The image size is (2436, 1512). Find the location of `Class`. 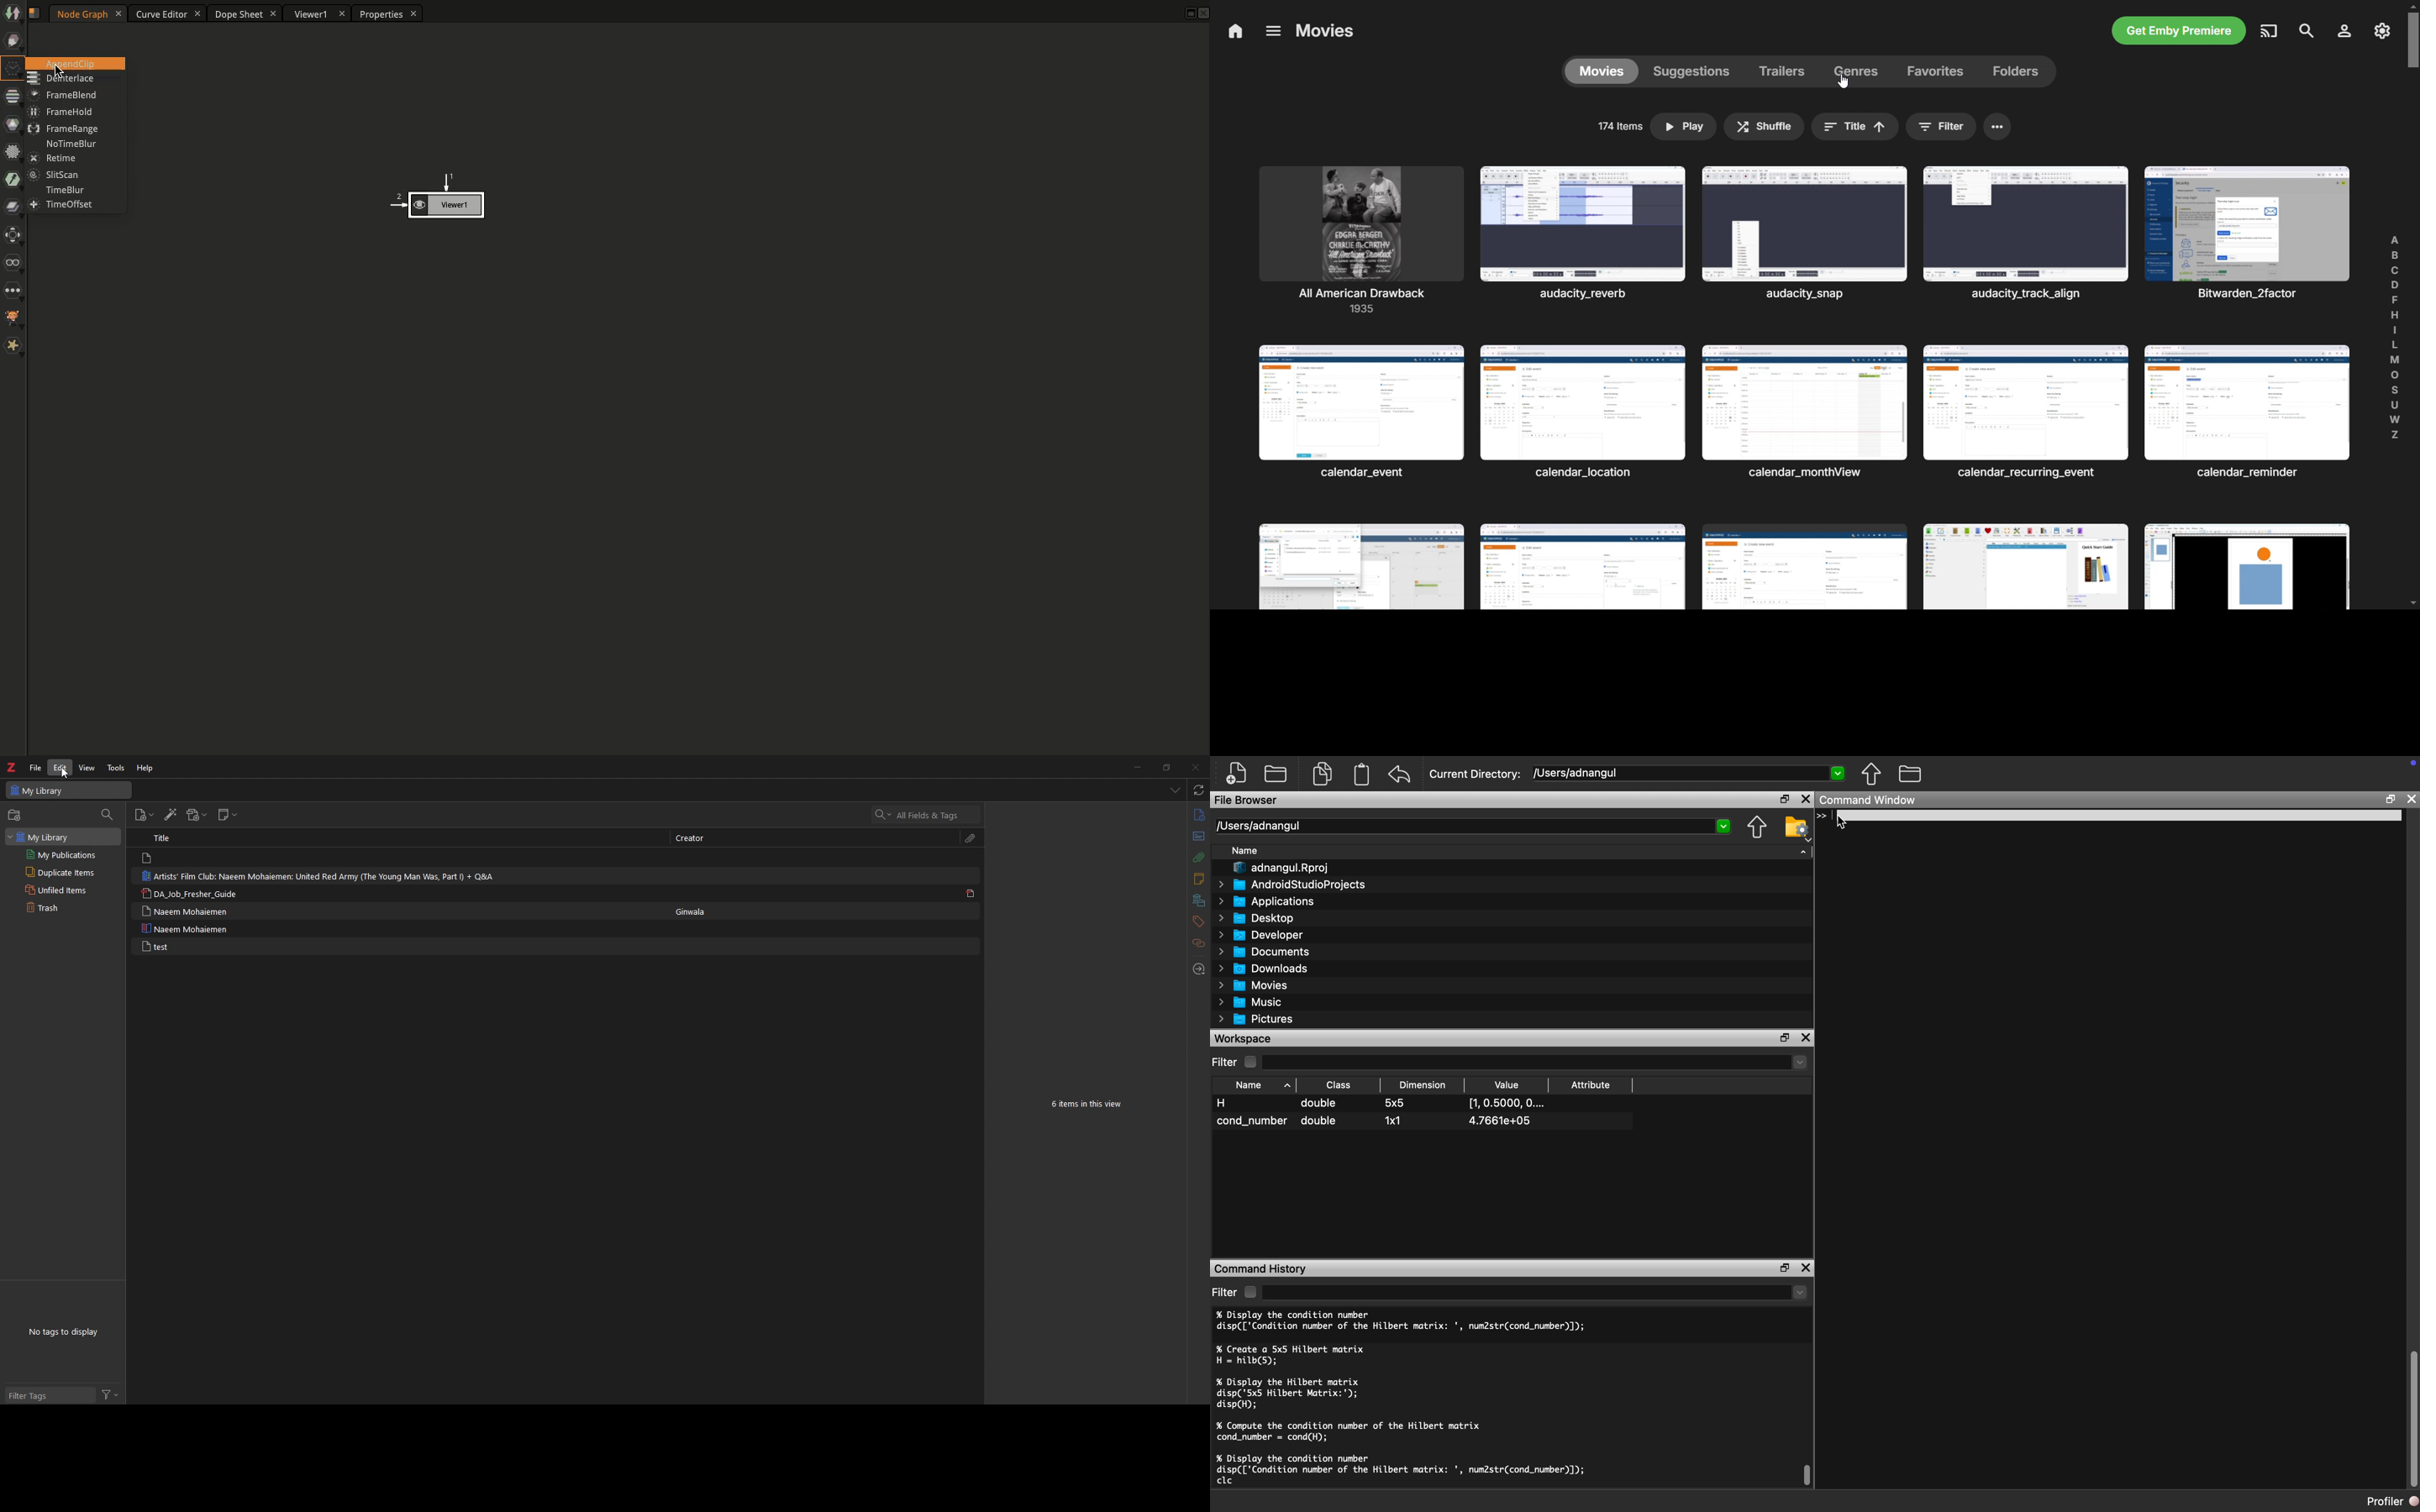

Class is located at coordinates (1337, 1085).